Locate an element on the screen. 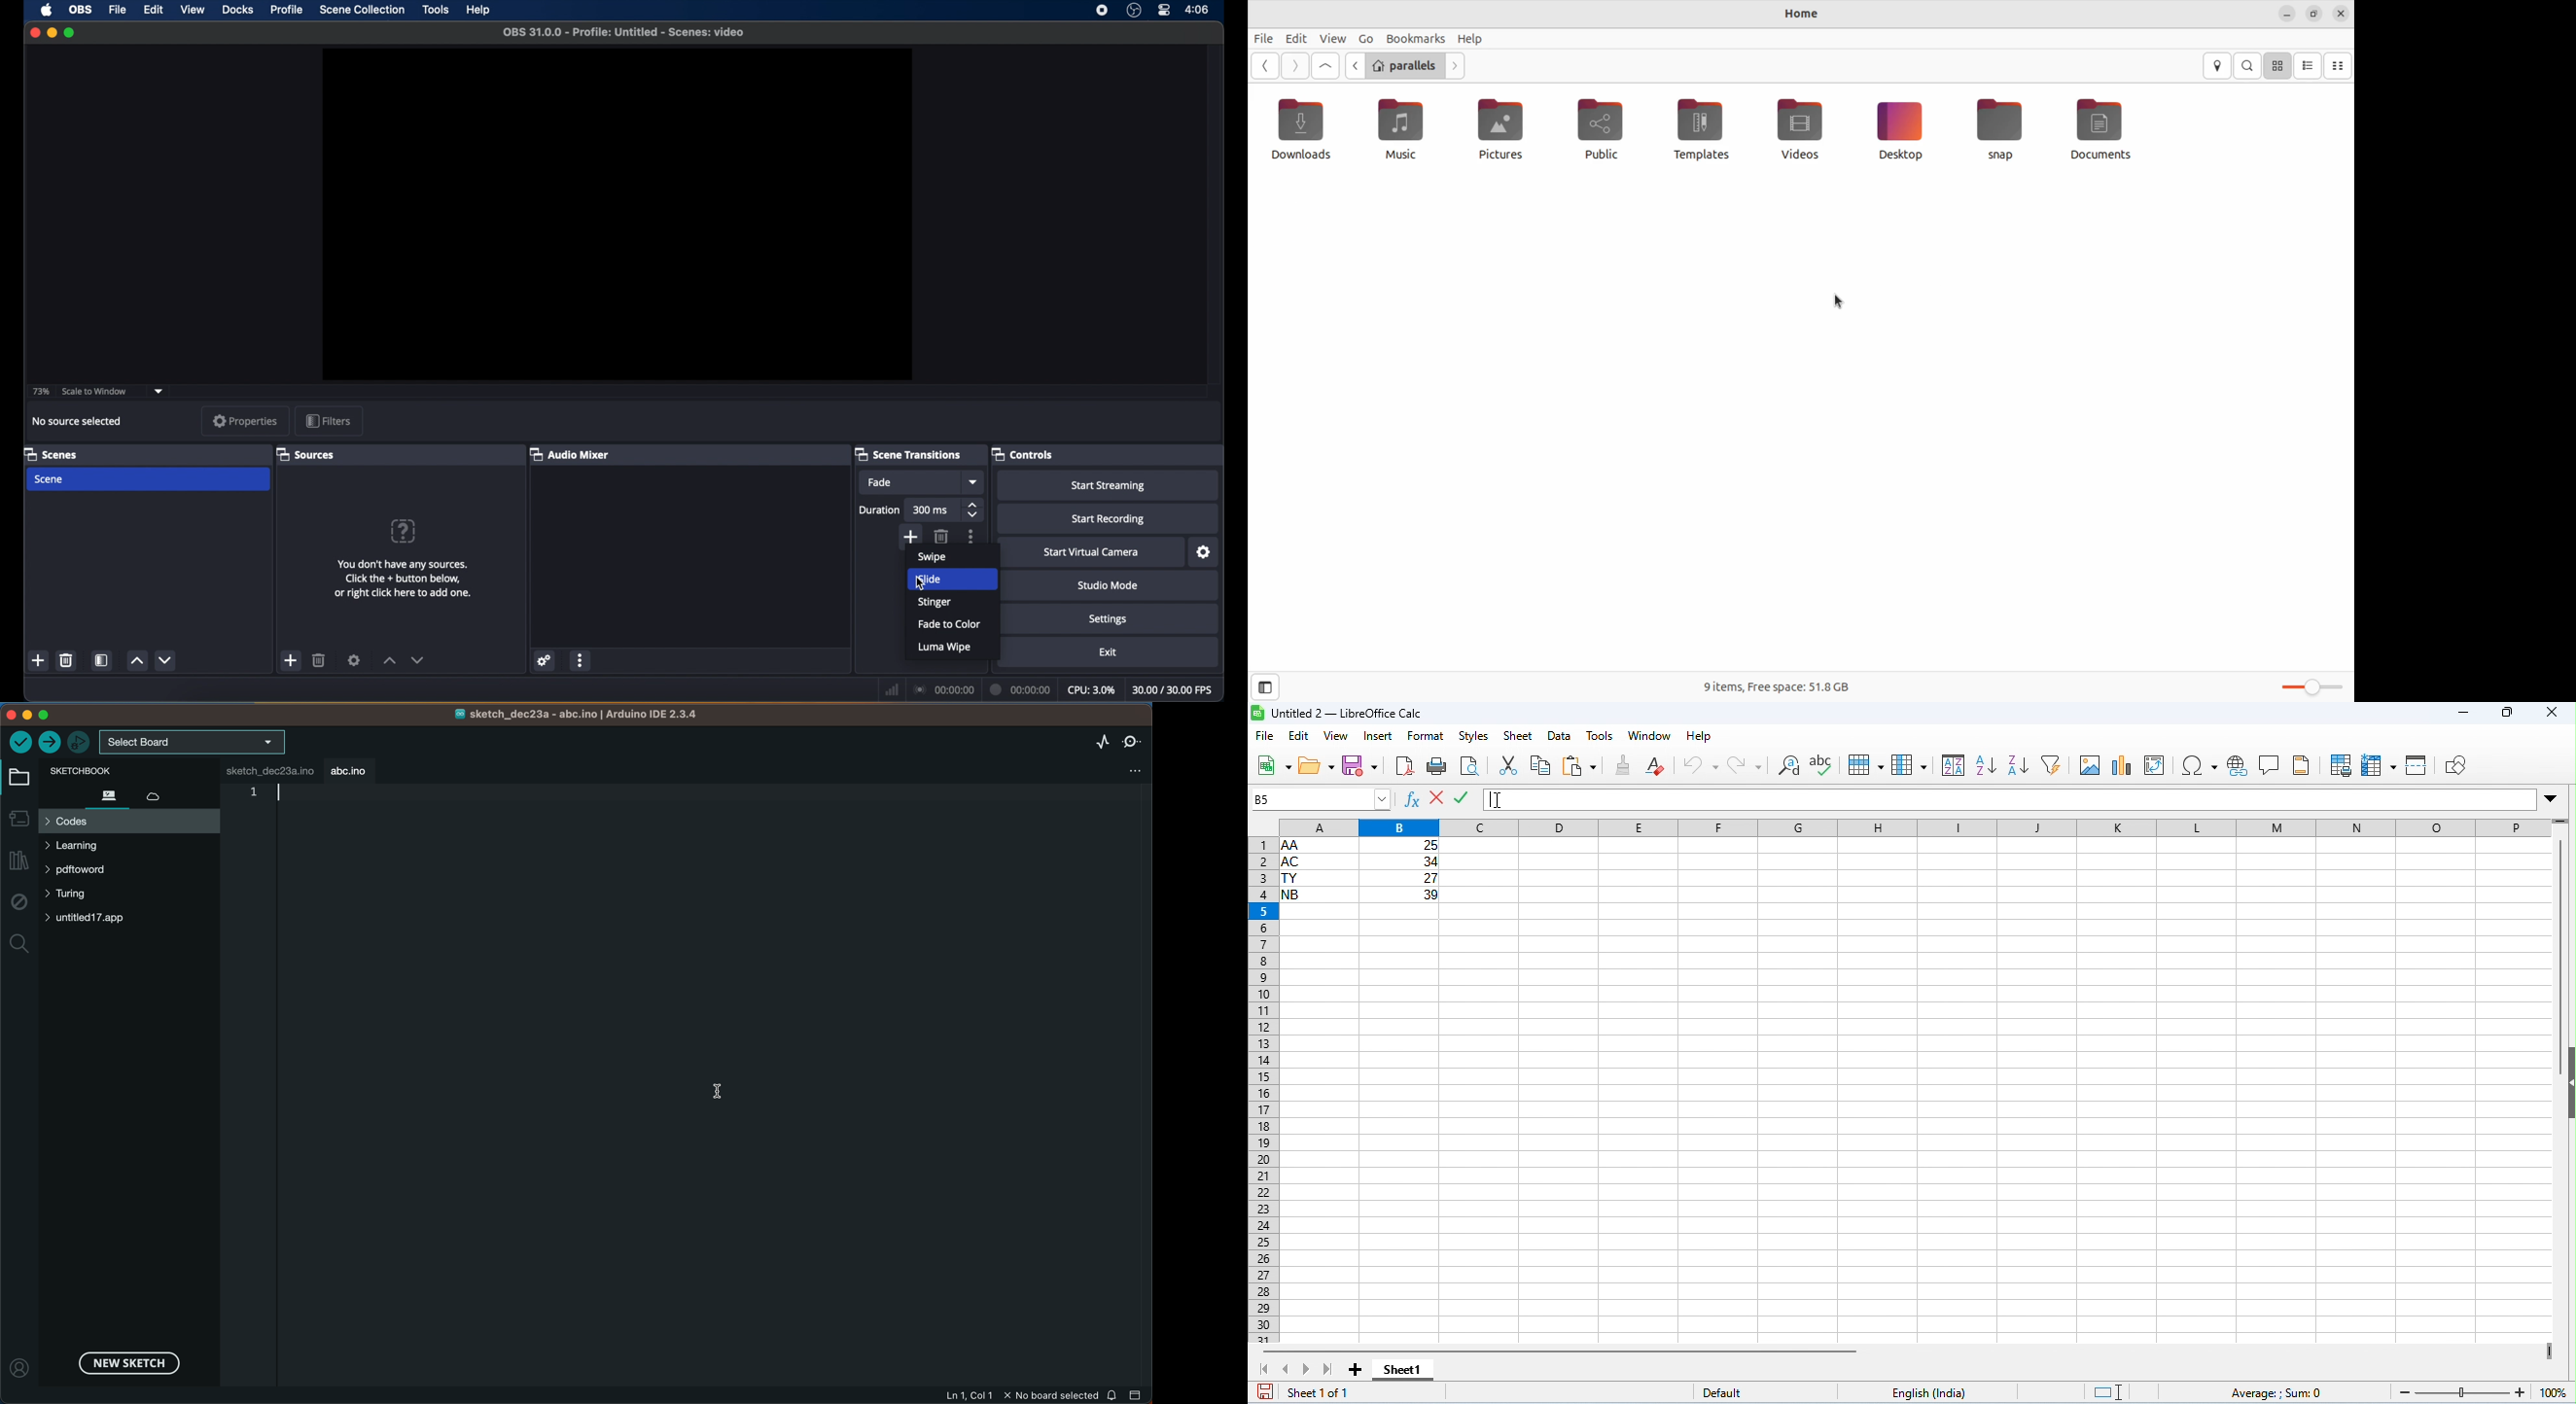 The image size is (2576, 1428). apple icon is located at coordinates (47, 10).